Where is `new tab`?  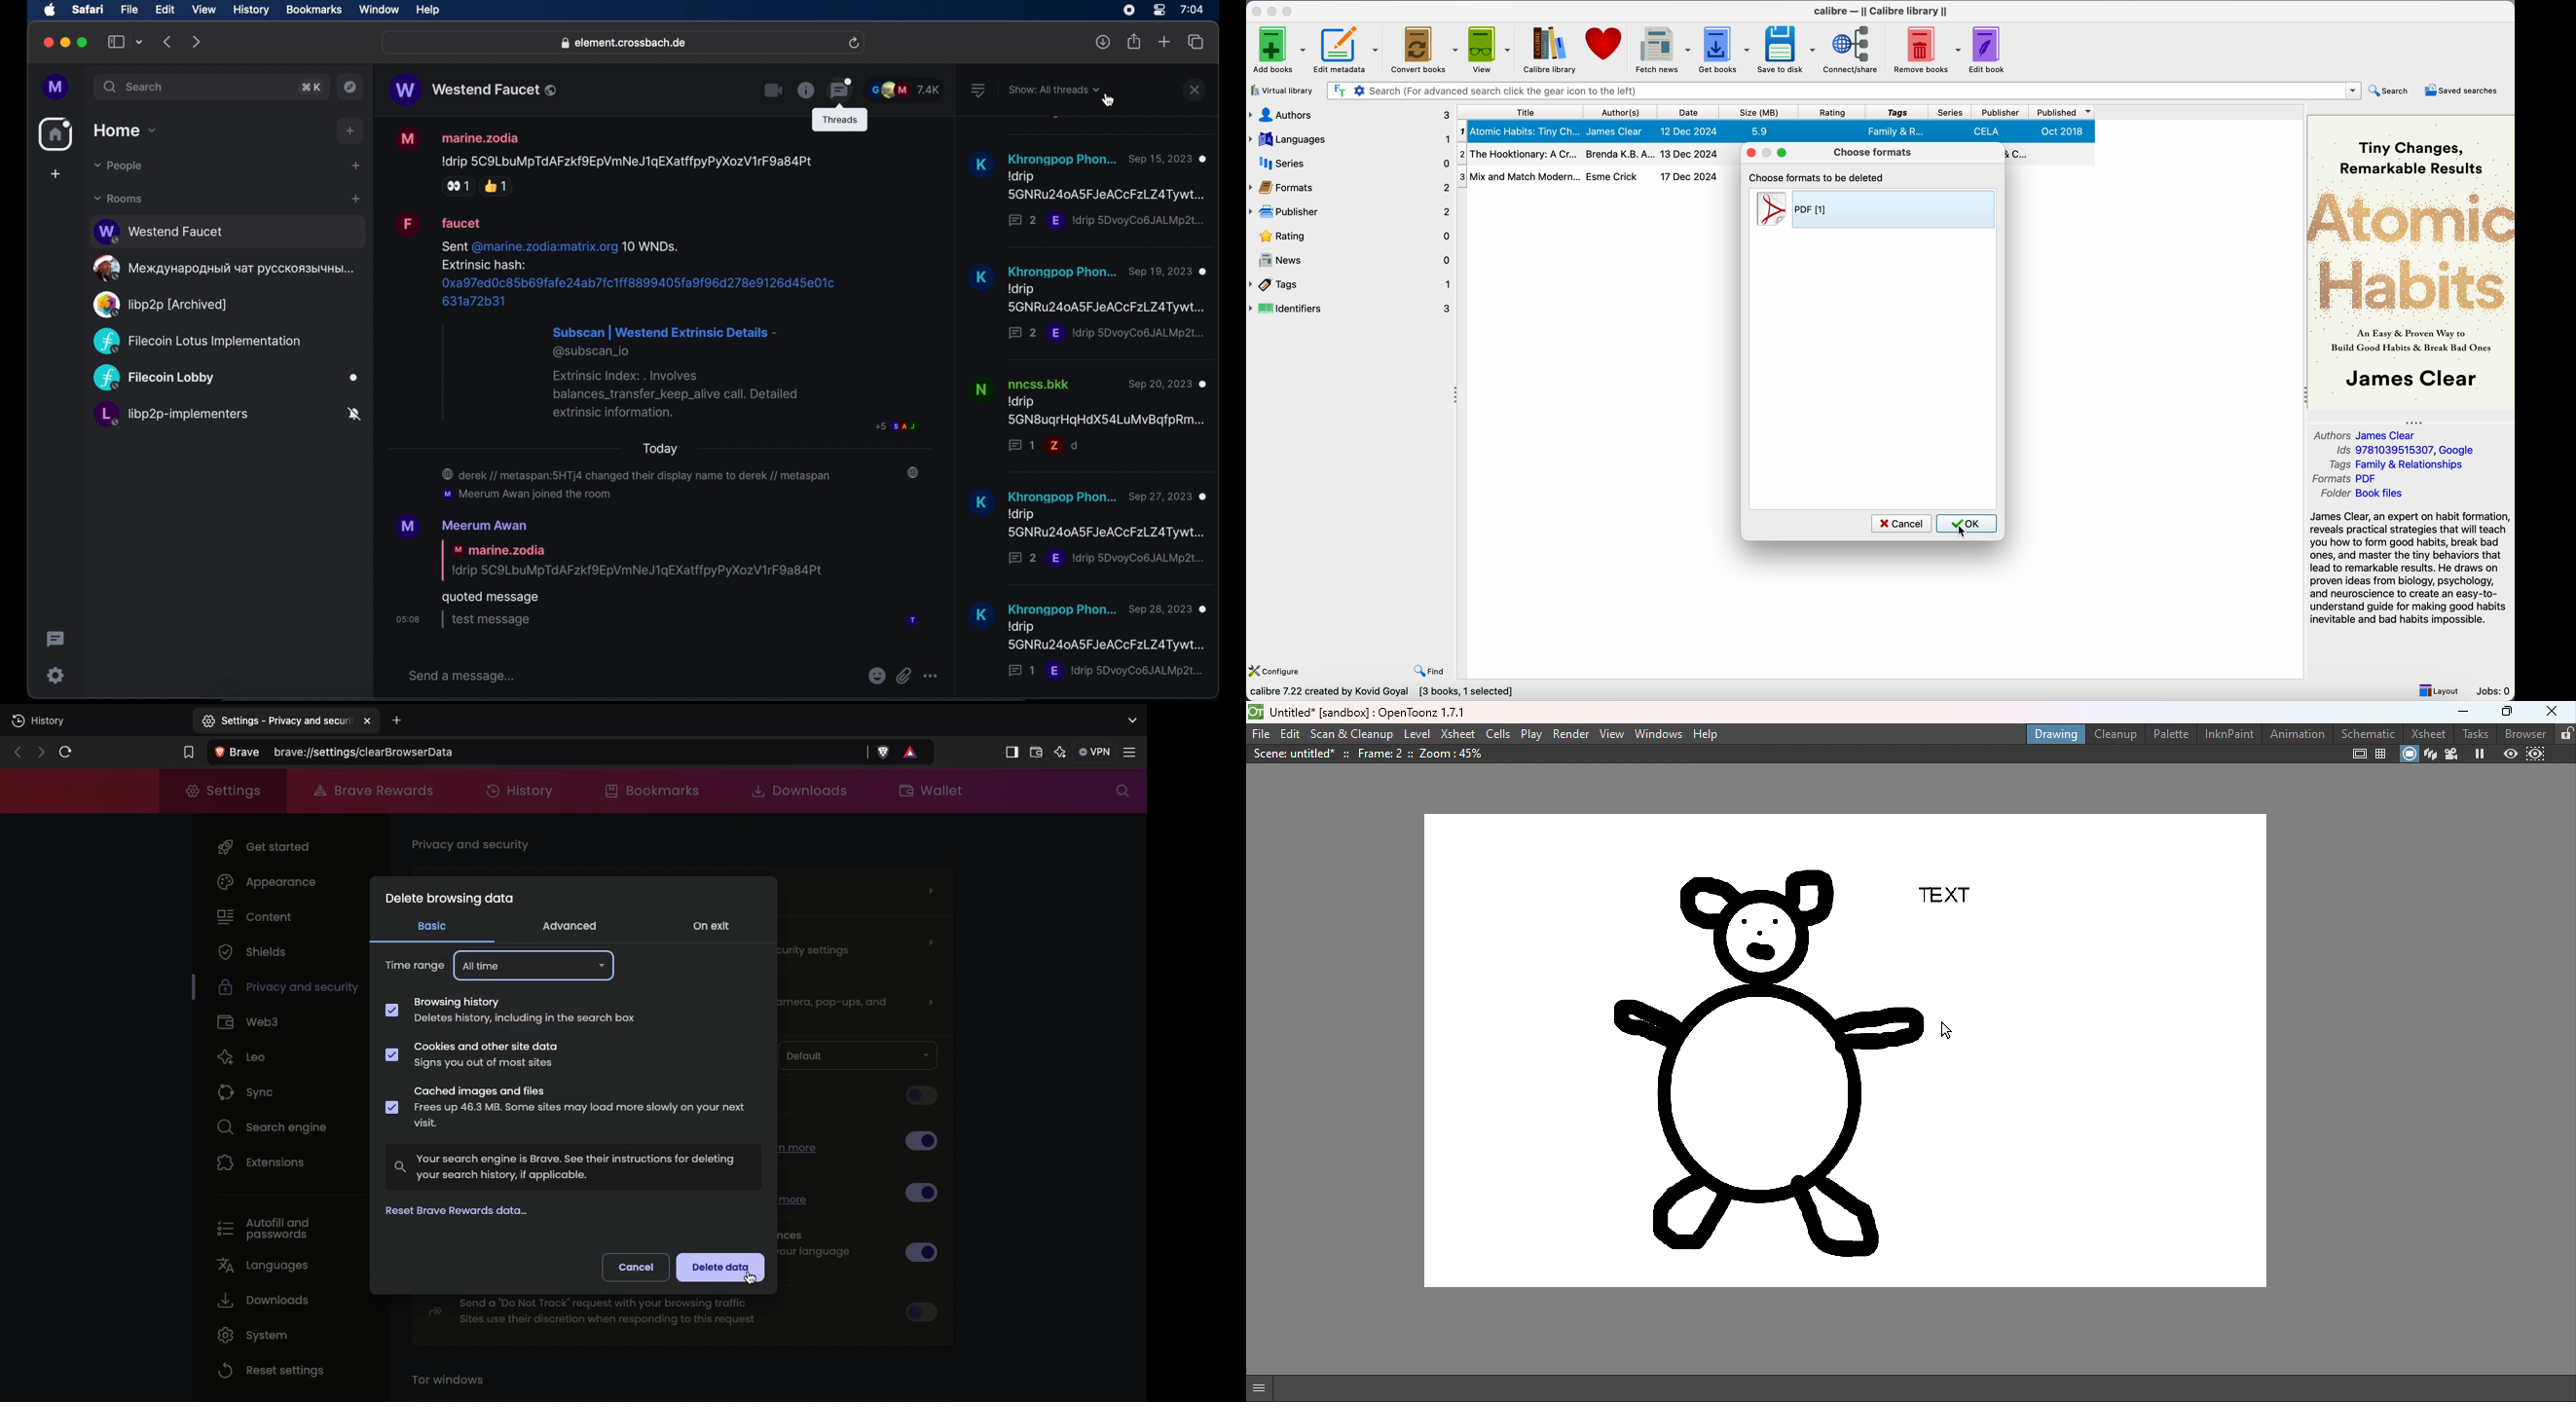 new tab is located at coordinates (1164, 42).